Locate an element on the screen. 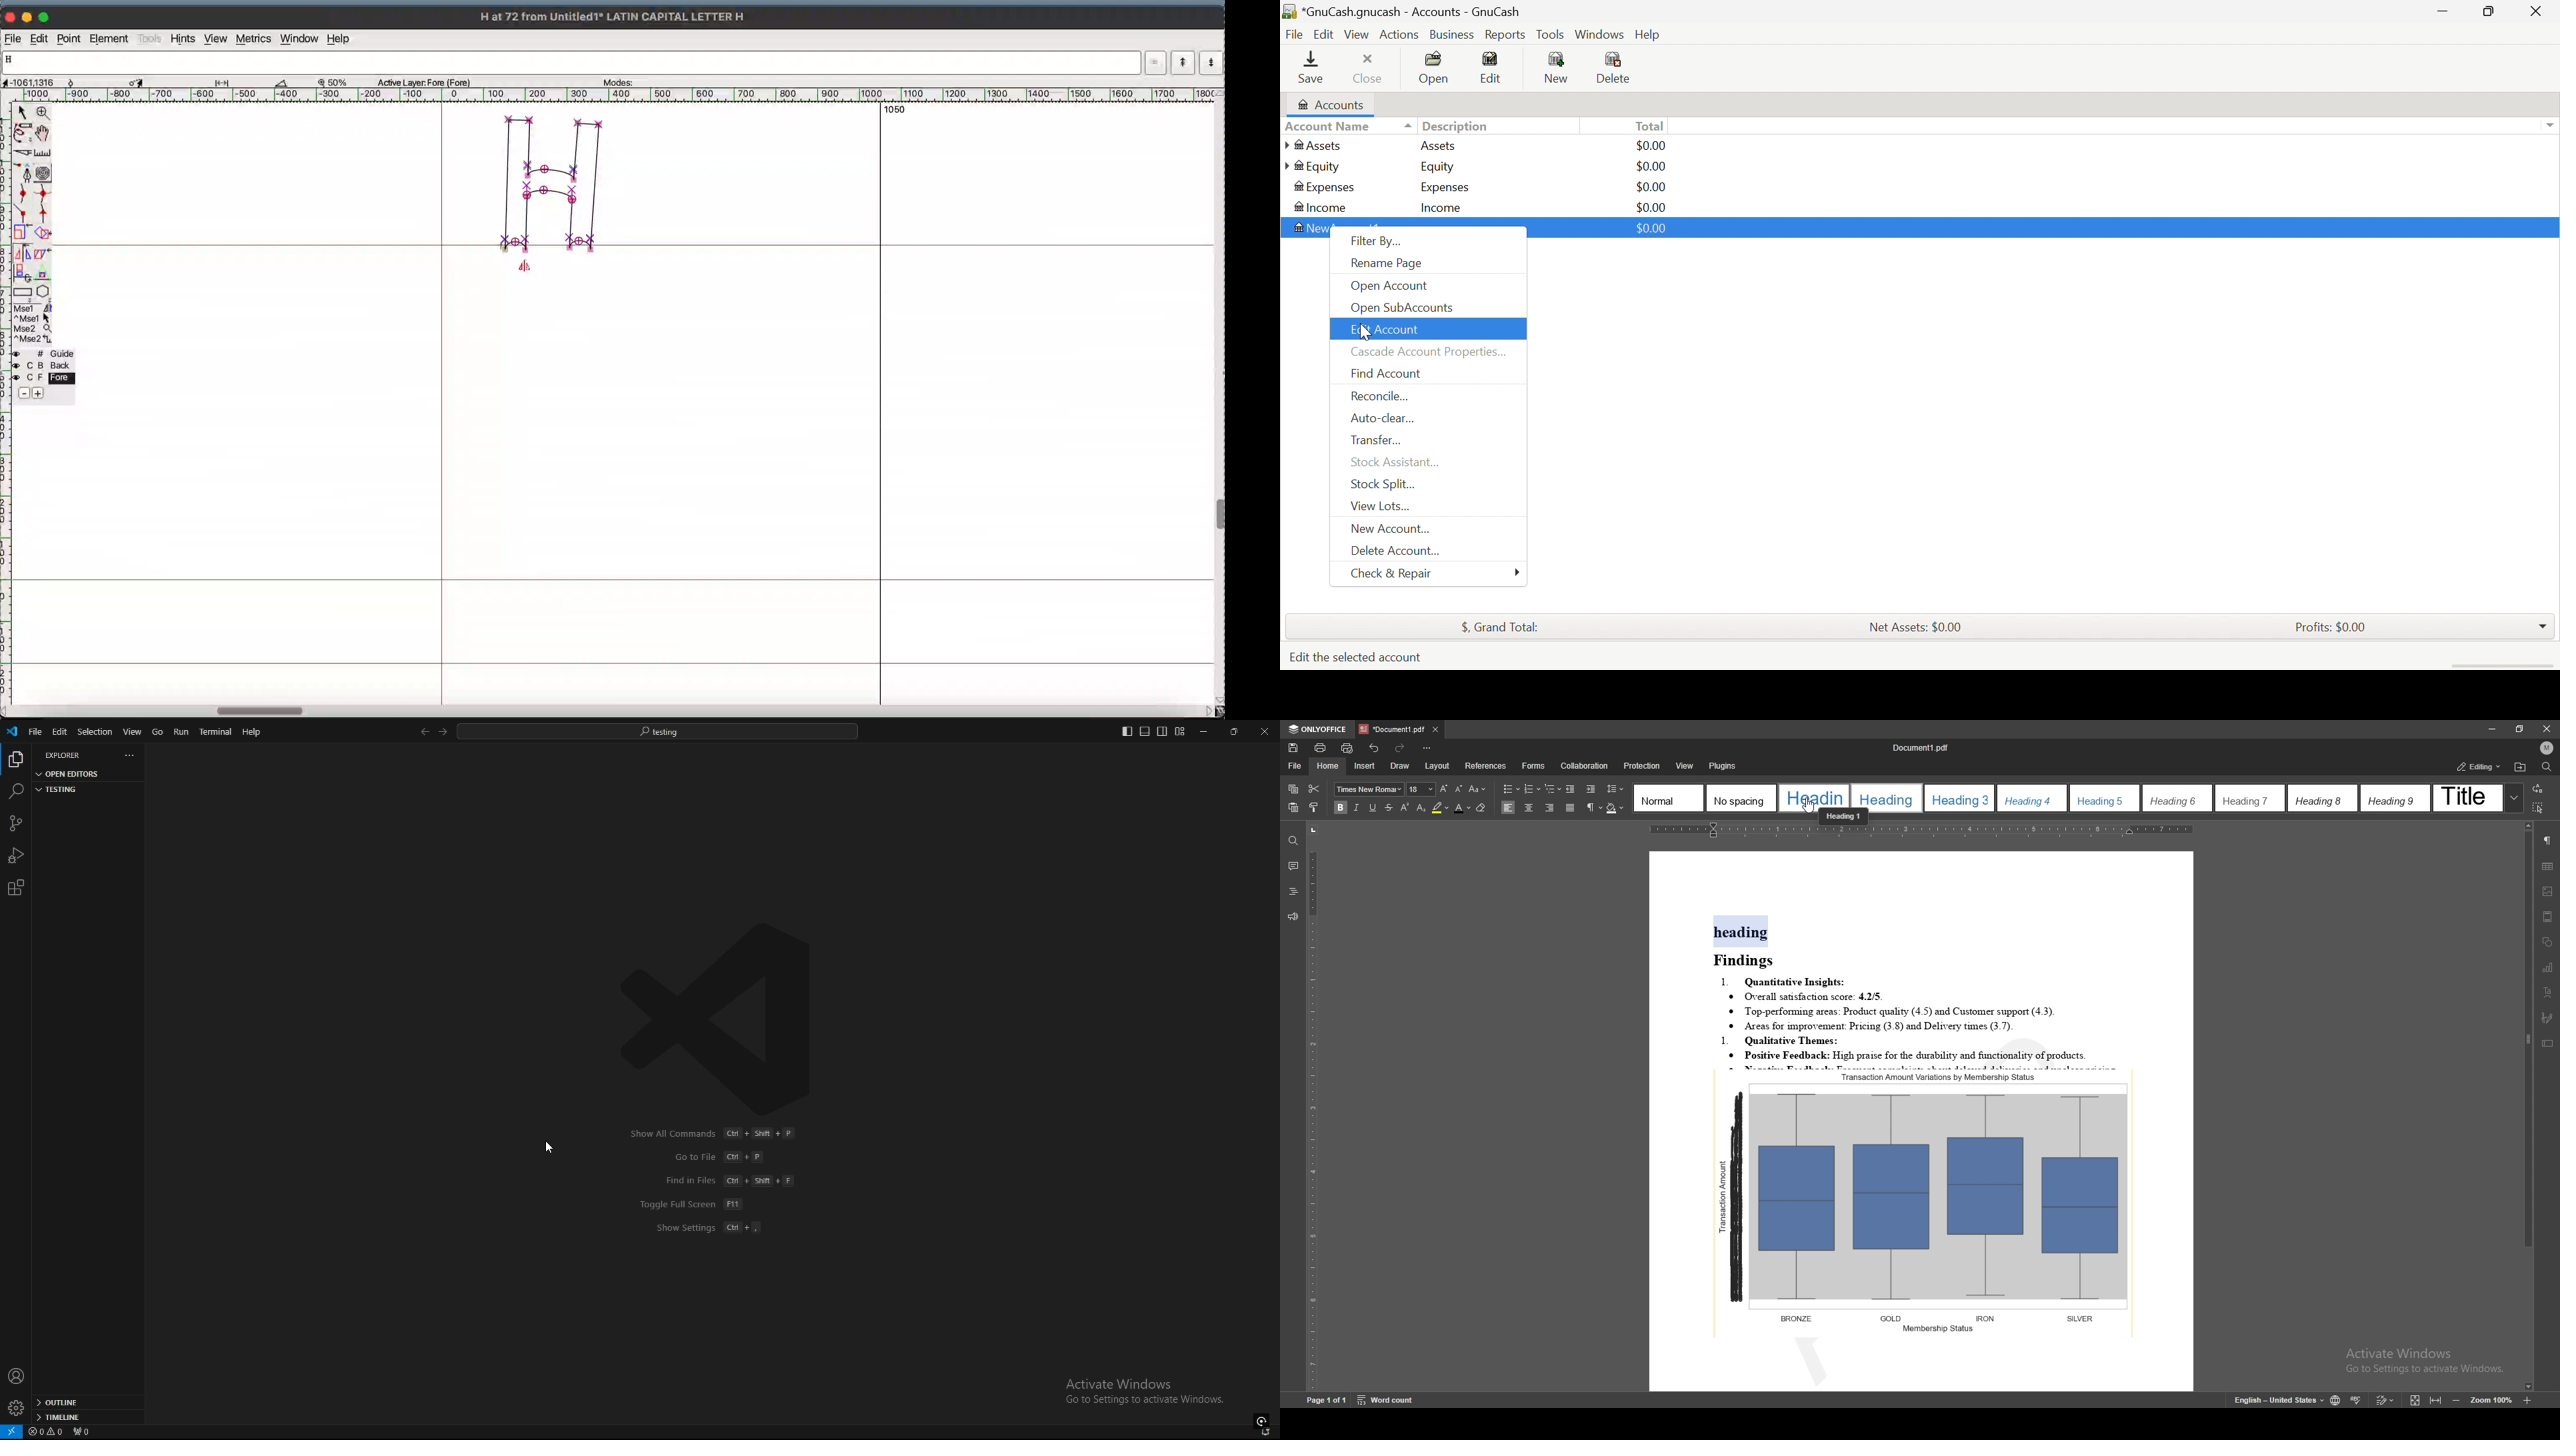  $0.00 is located at coordinates (1650, 229).